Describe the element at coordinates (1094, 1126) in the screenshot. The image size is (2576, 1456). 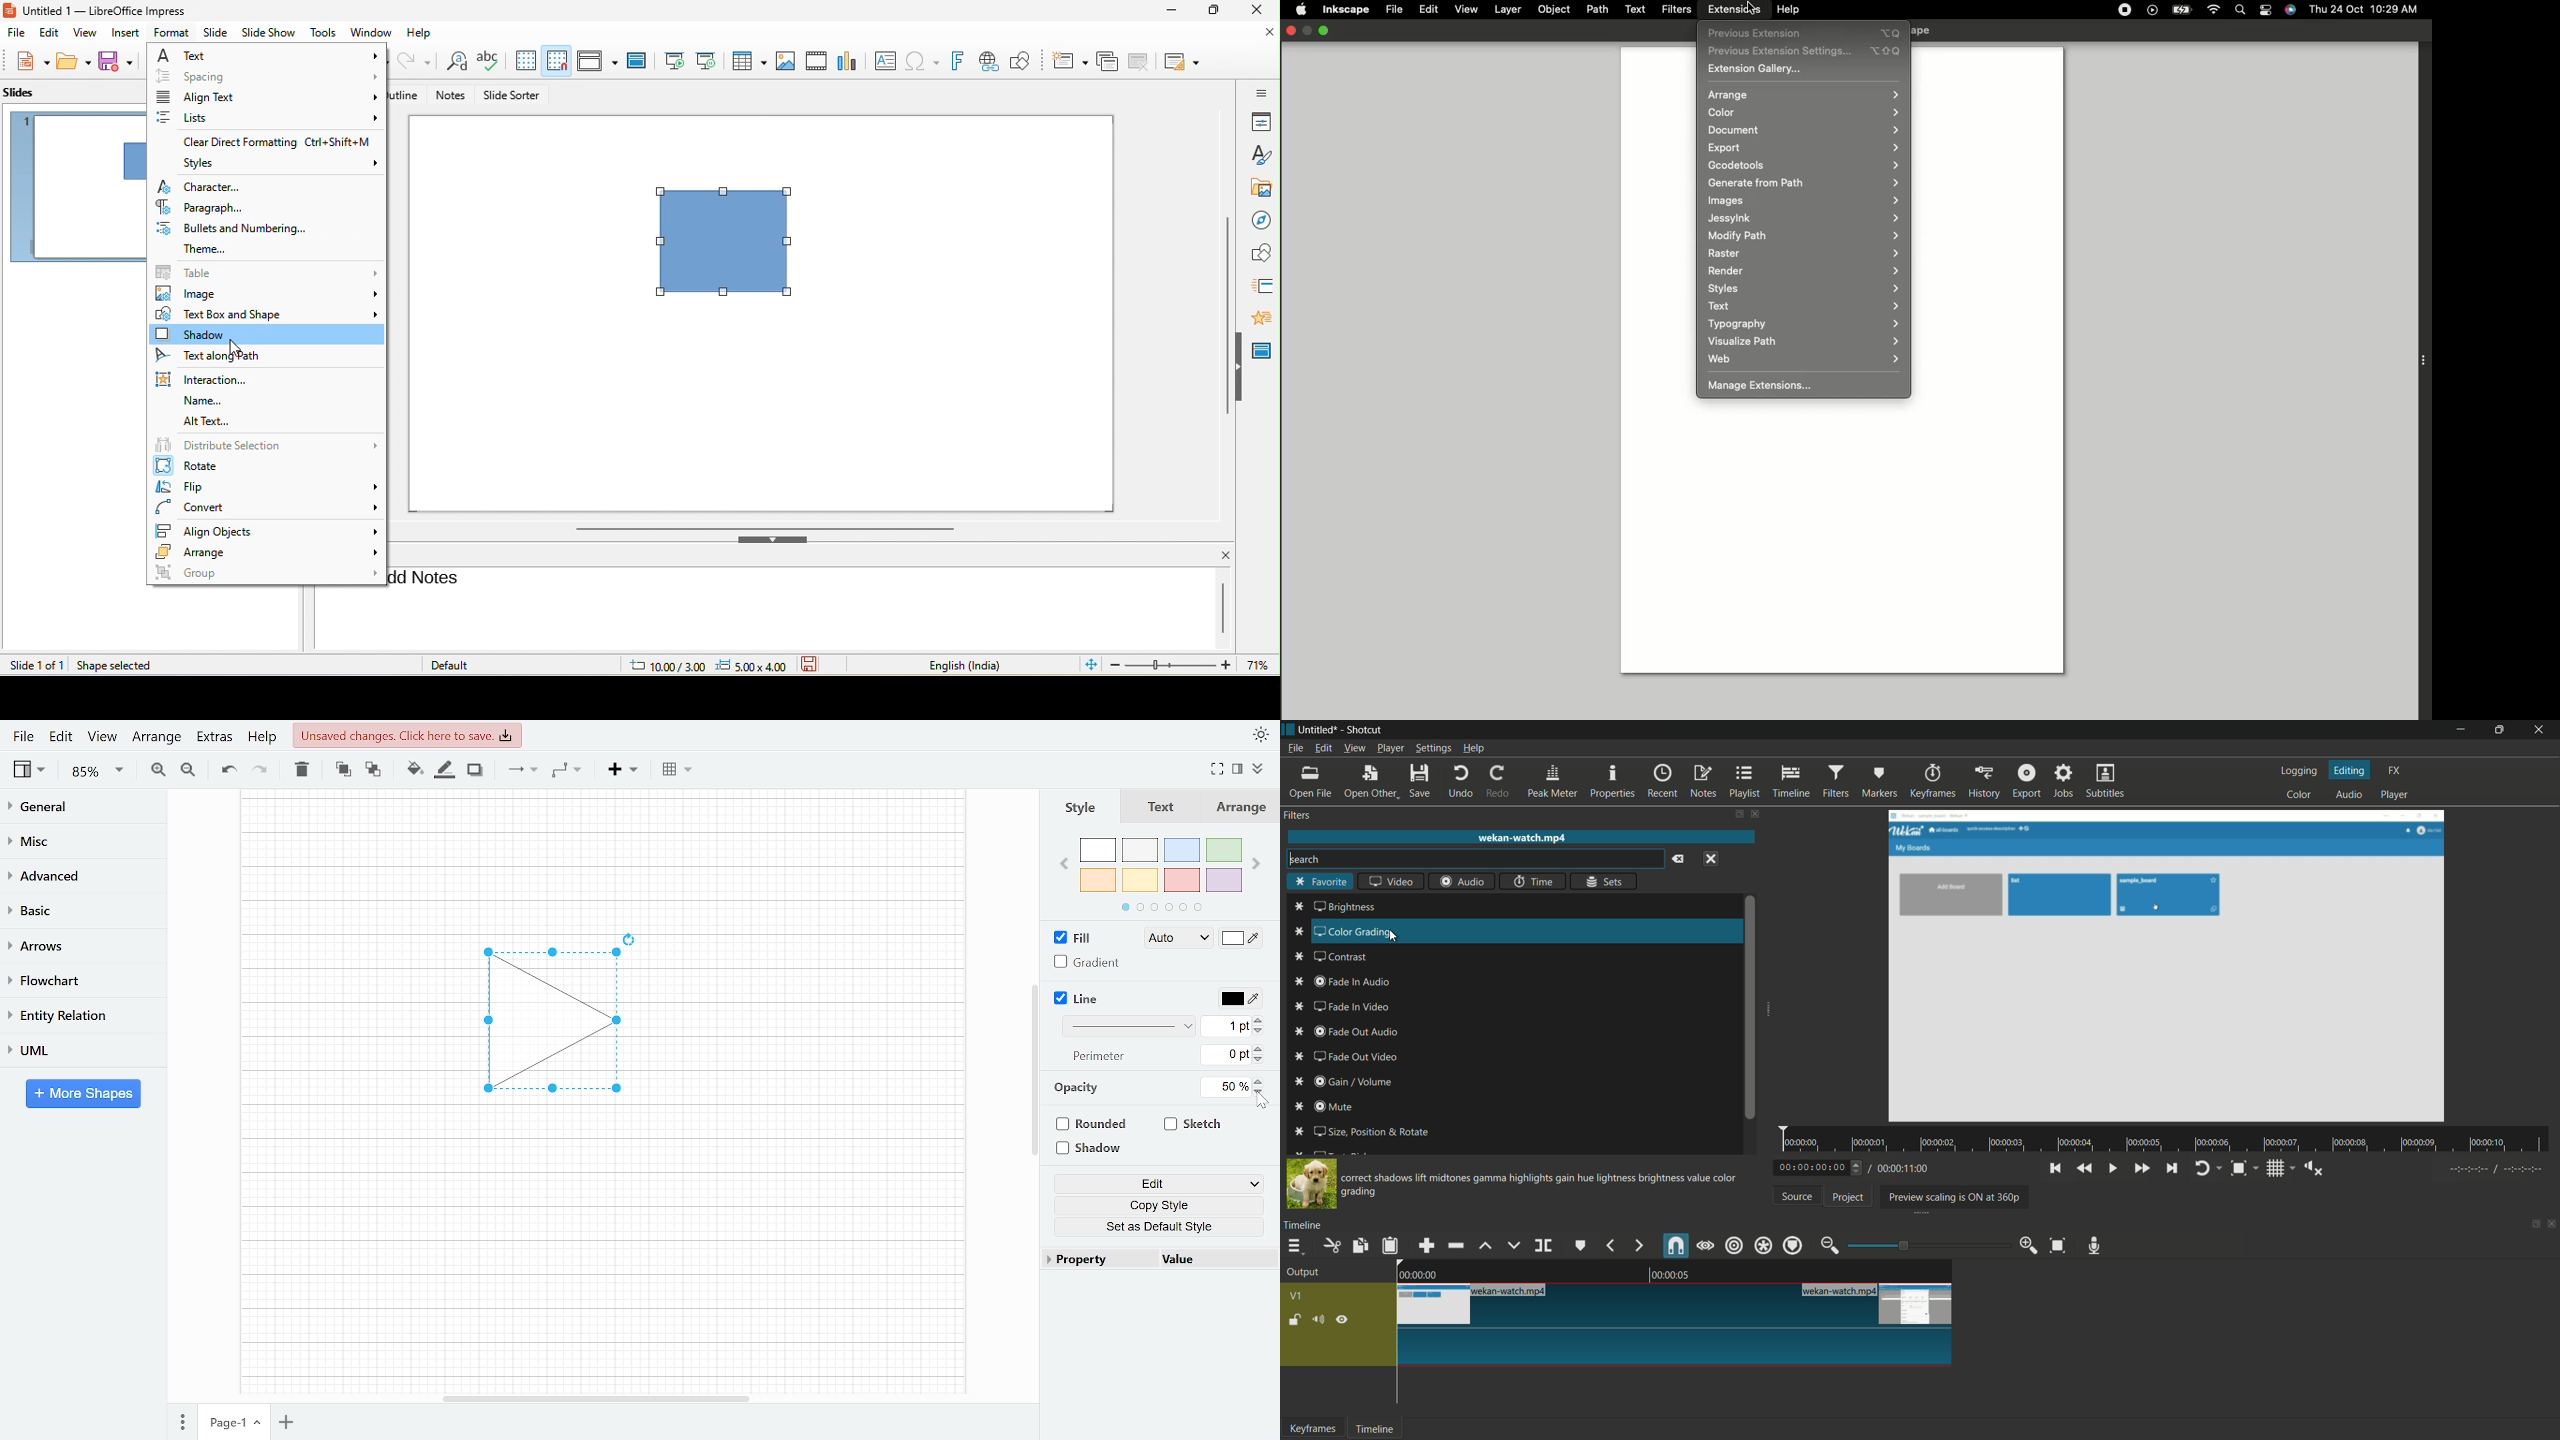
I see `Rounded` at that location.